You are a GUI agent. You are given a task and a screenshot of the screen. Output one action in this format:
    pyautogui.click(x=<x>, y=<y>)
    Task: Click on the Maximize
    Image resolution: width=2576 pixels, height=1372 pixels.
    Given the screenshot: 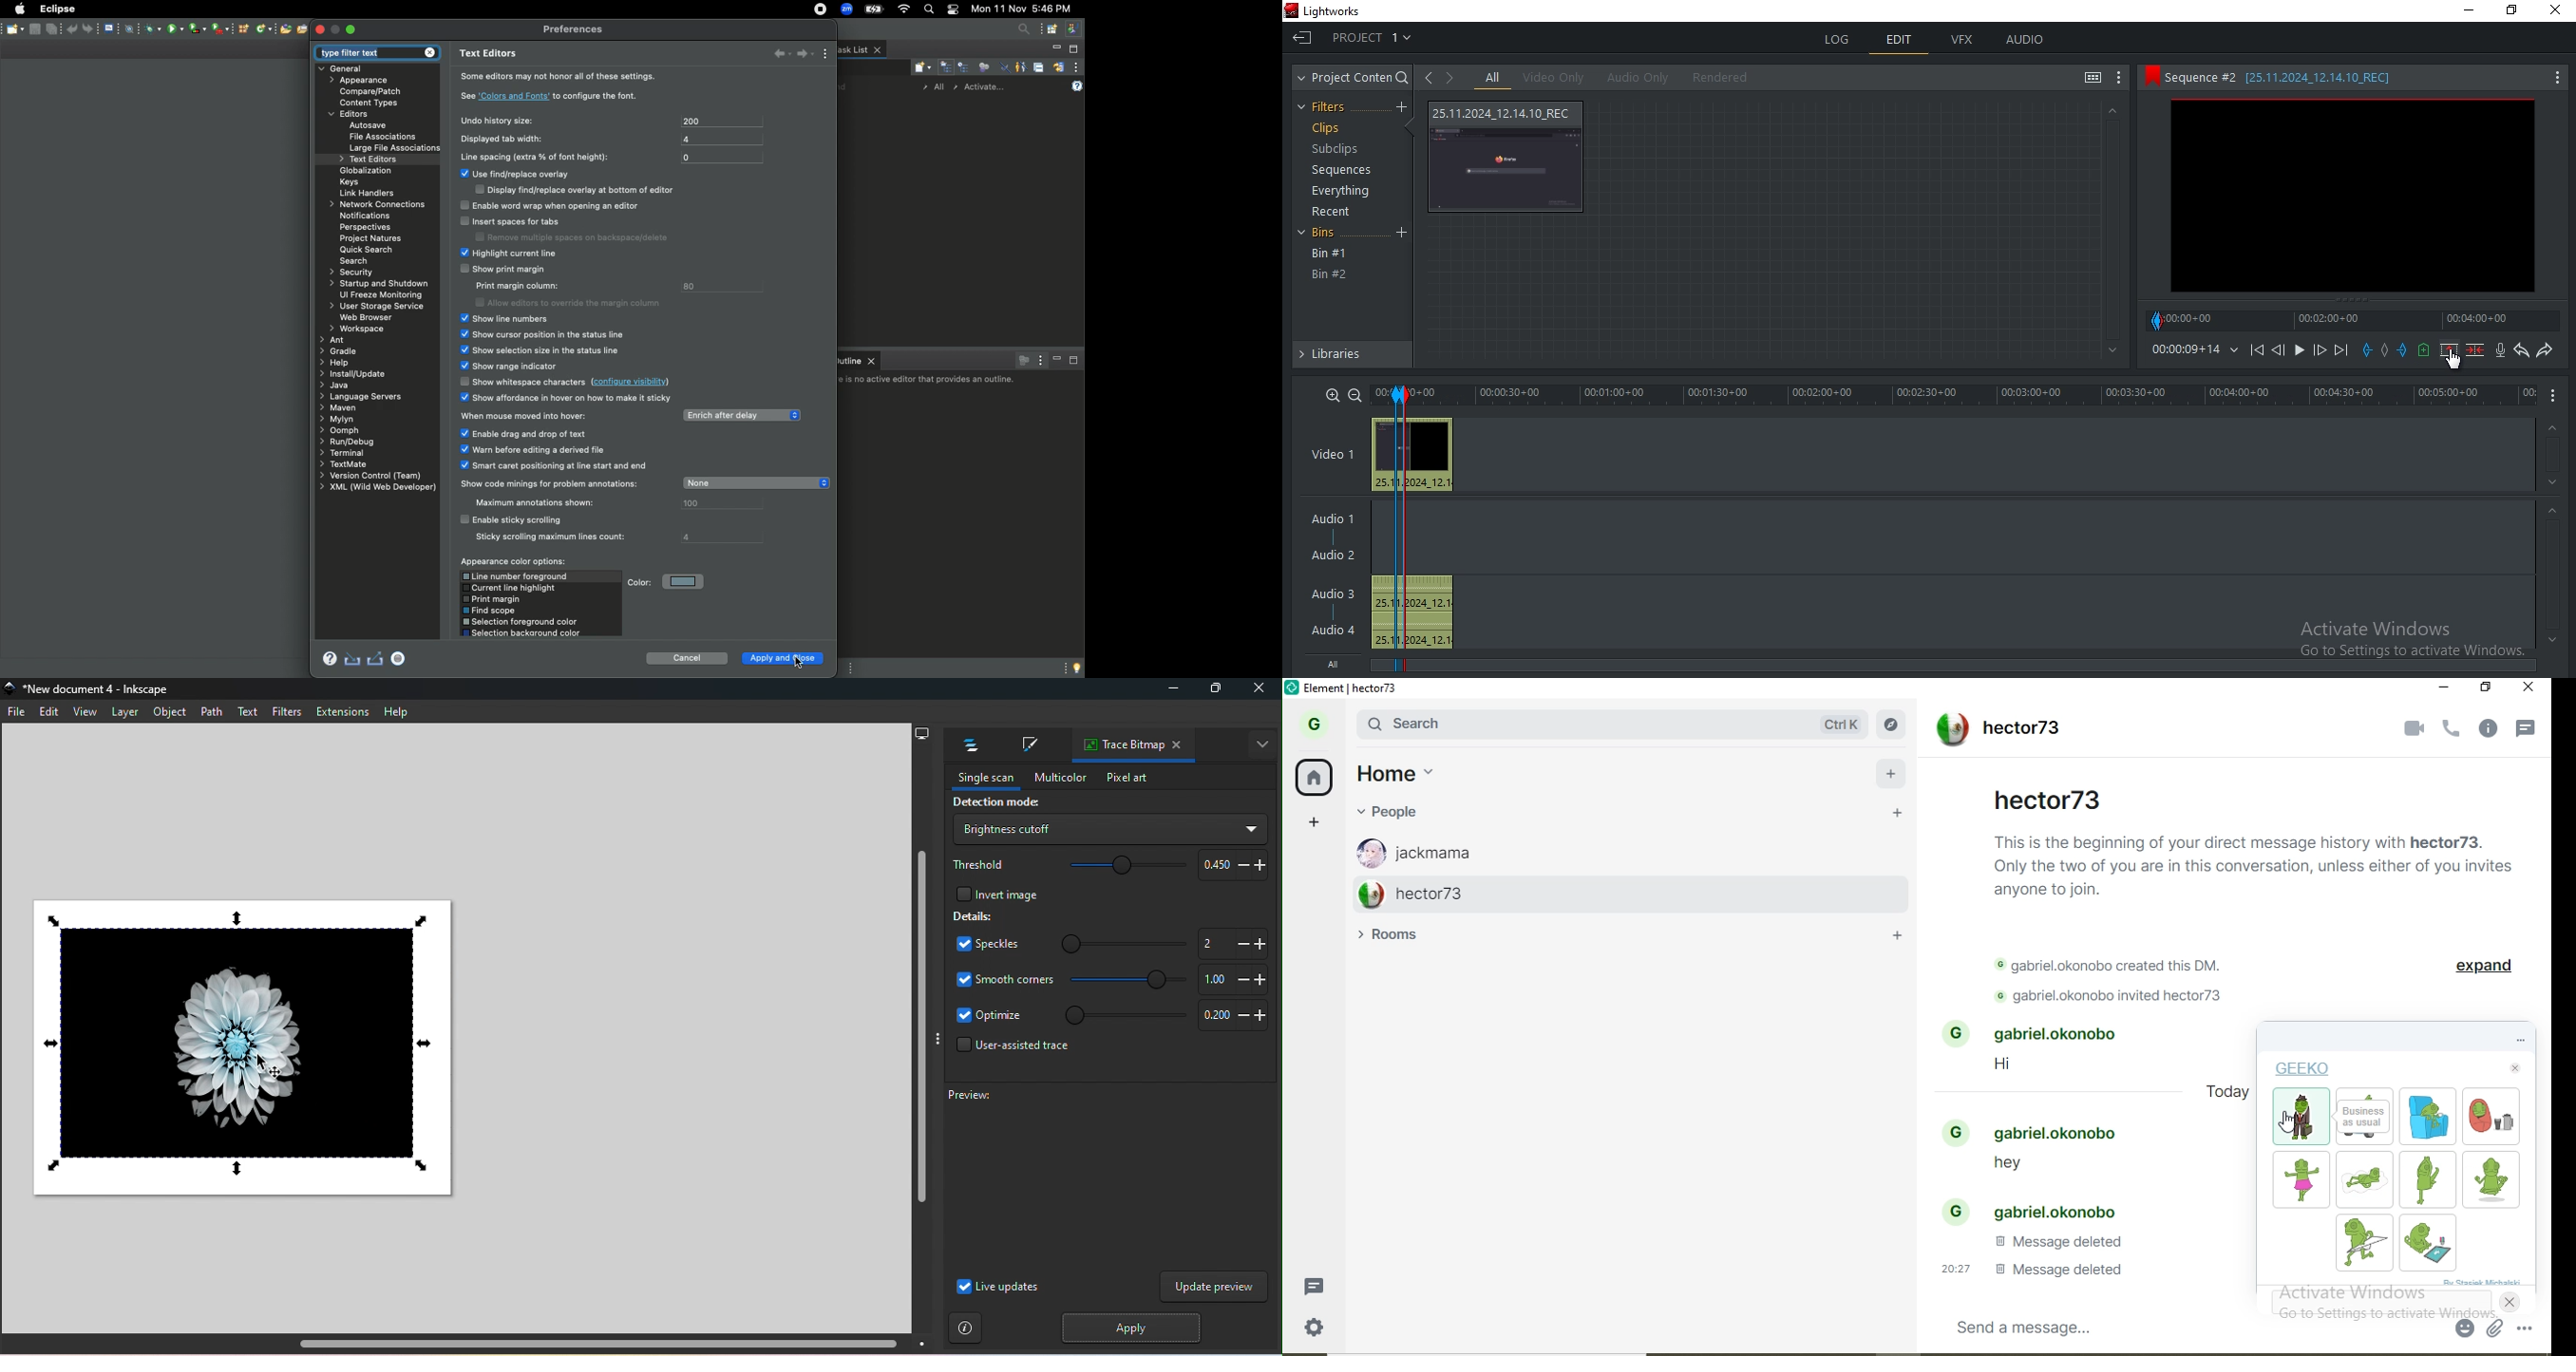 What is the action you would take?
    pyautogui.click(x=1214, y=691)
    